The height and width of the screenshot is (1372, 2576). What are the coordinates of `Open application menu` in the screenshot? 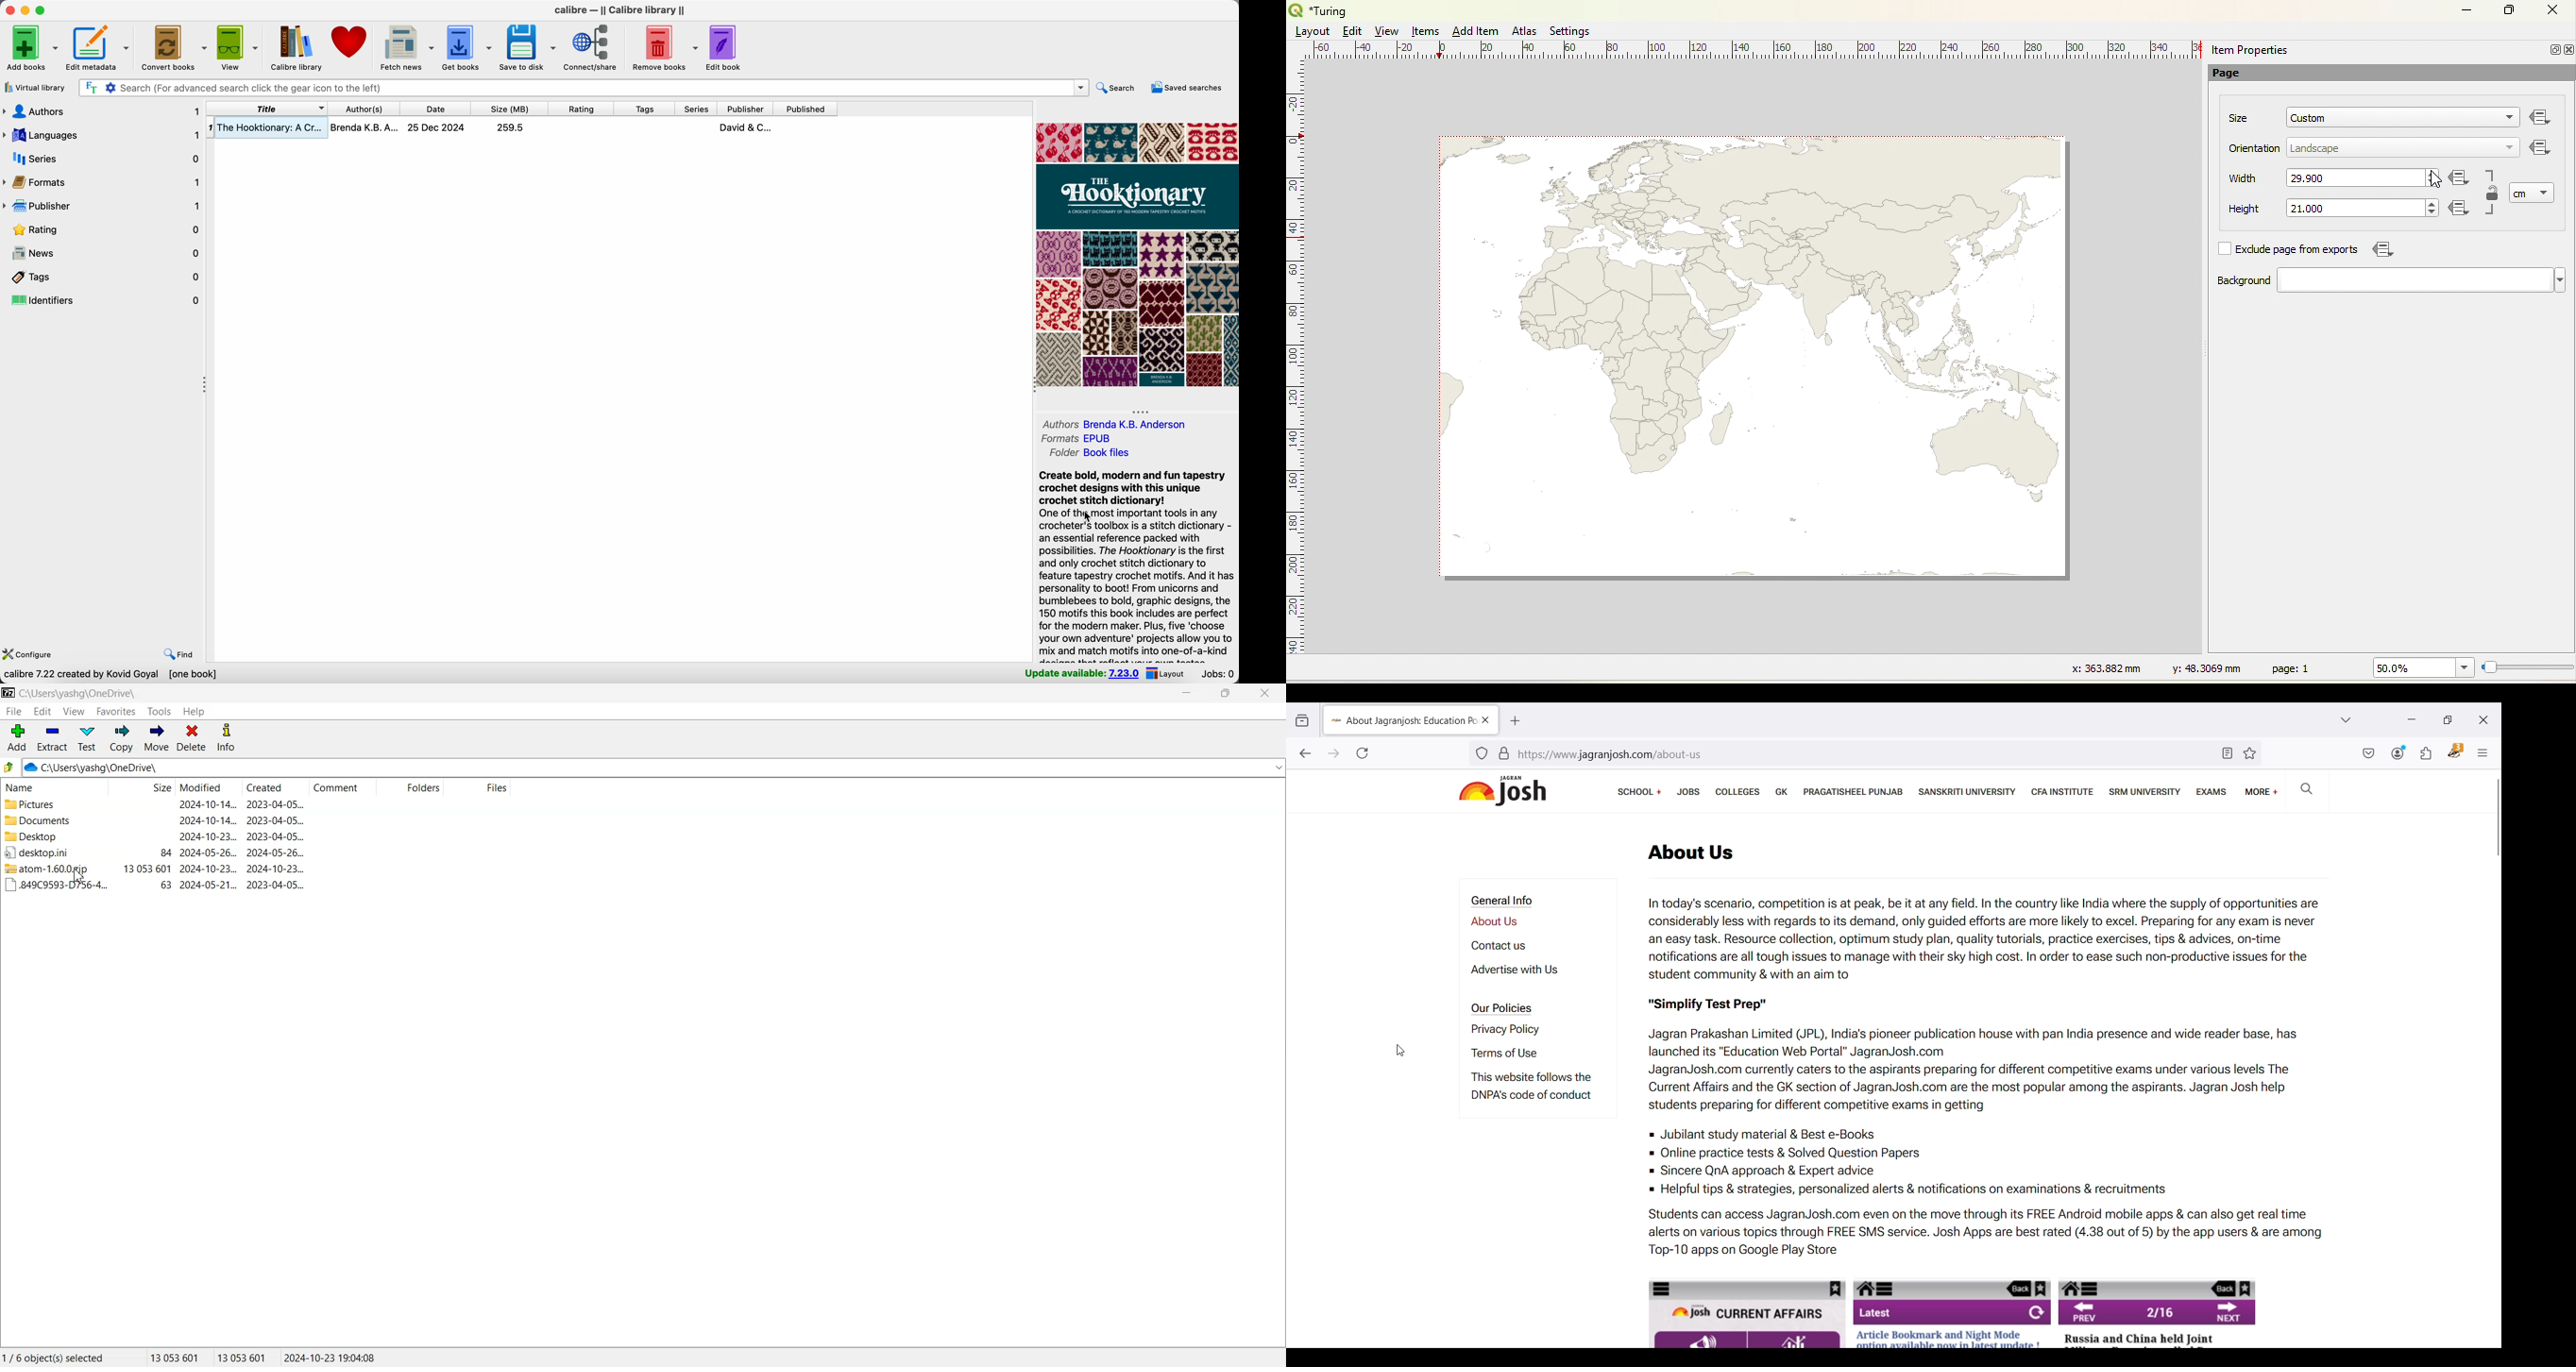 It's located at (2483, 753).